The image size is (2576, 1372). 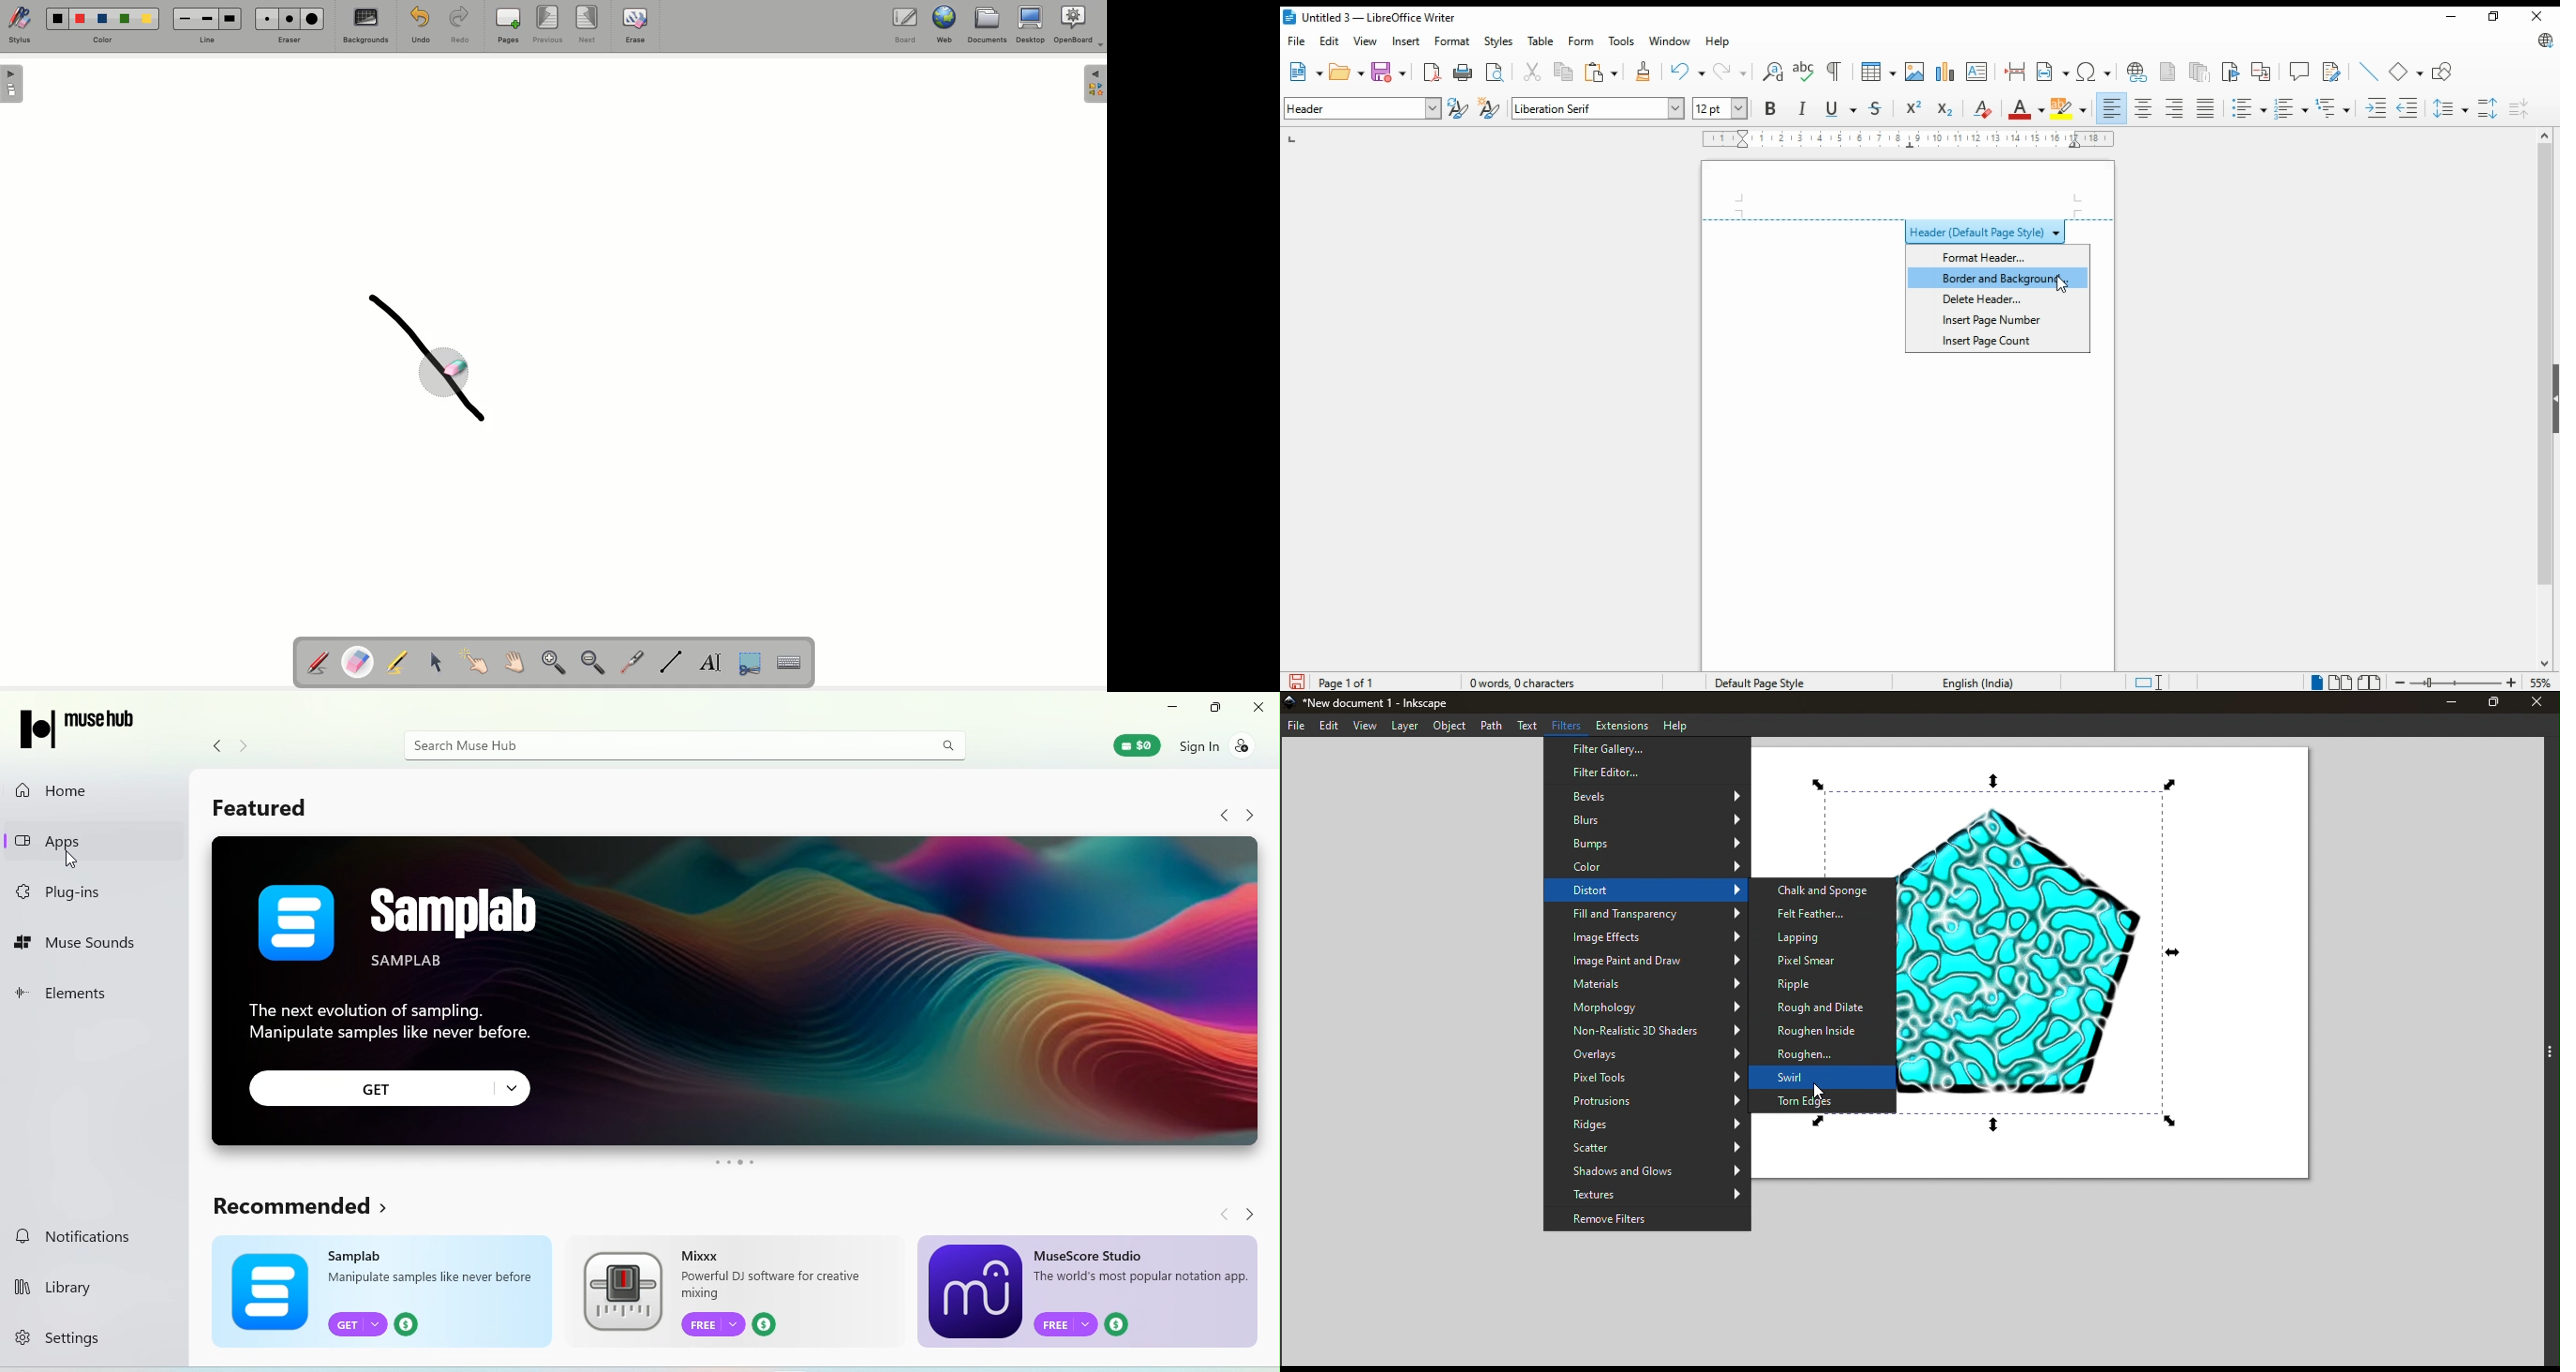 What do you see at coordinates (1123, 1324) in the screenshot?
I see `Buy Now` at bounding box center [1123, 1324].